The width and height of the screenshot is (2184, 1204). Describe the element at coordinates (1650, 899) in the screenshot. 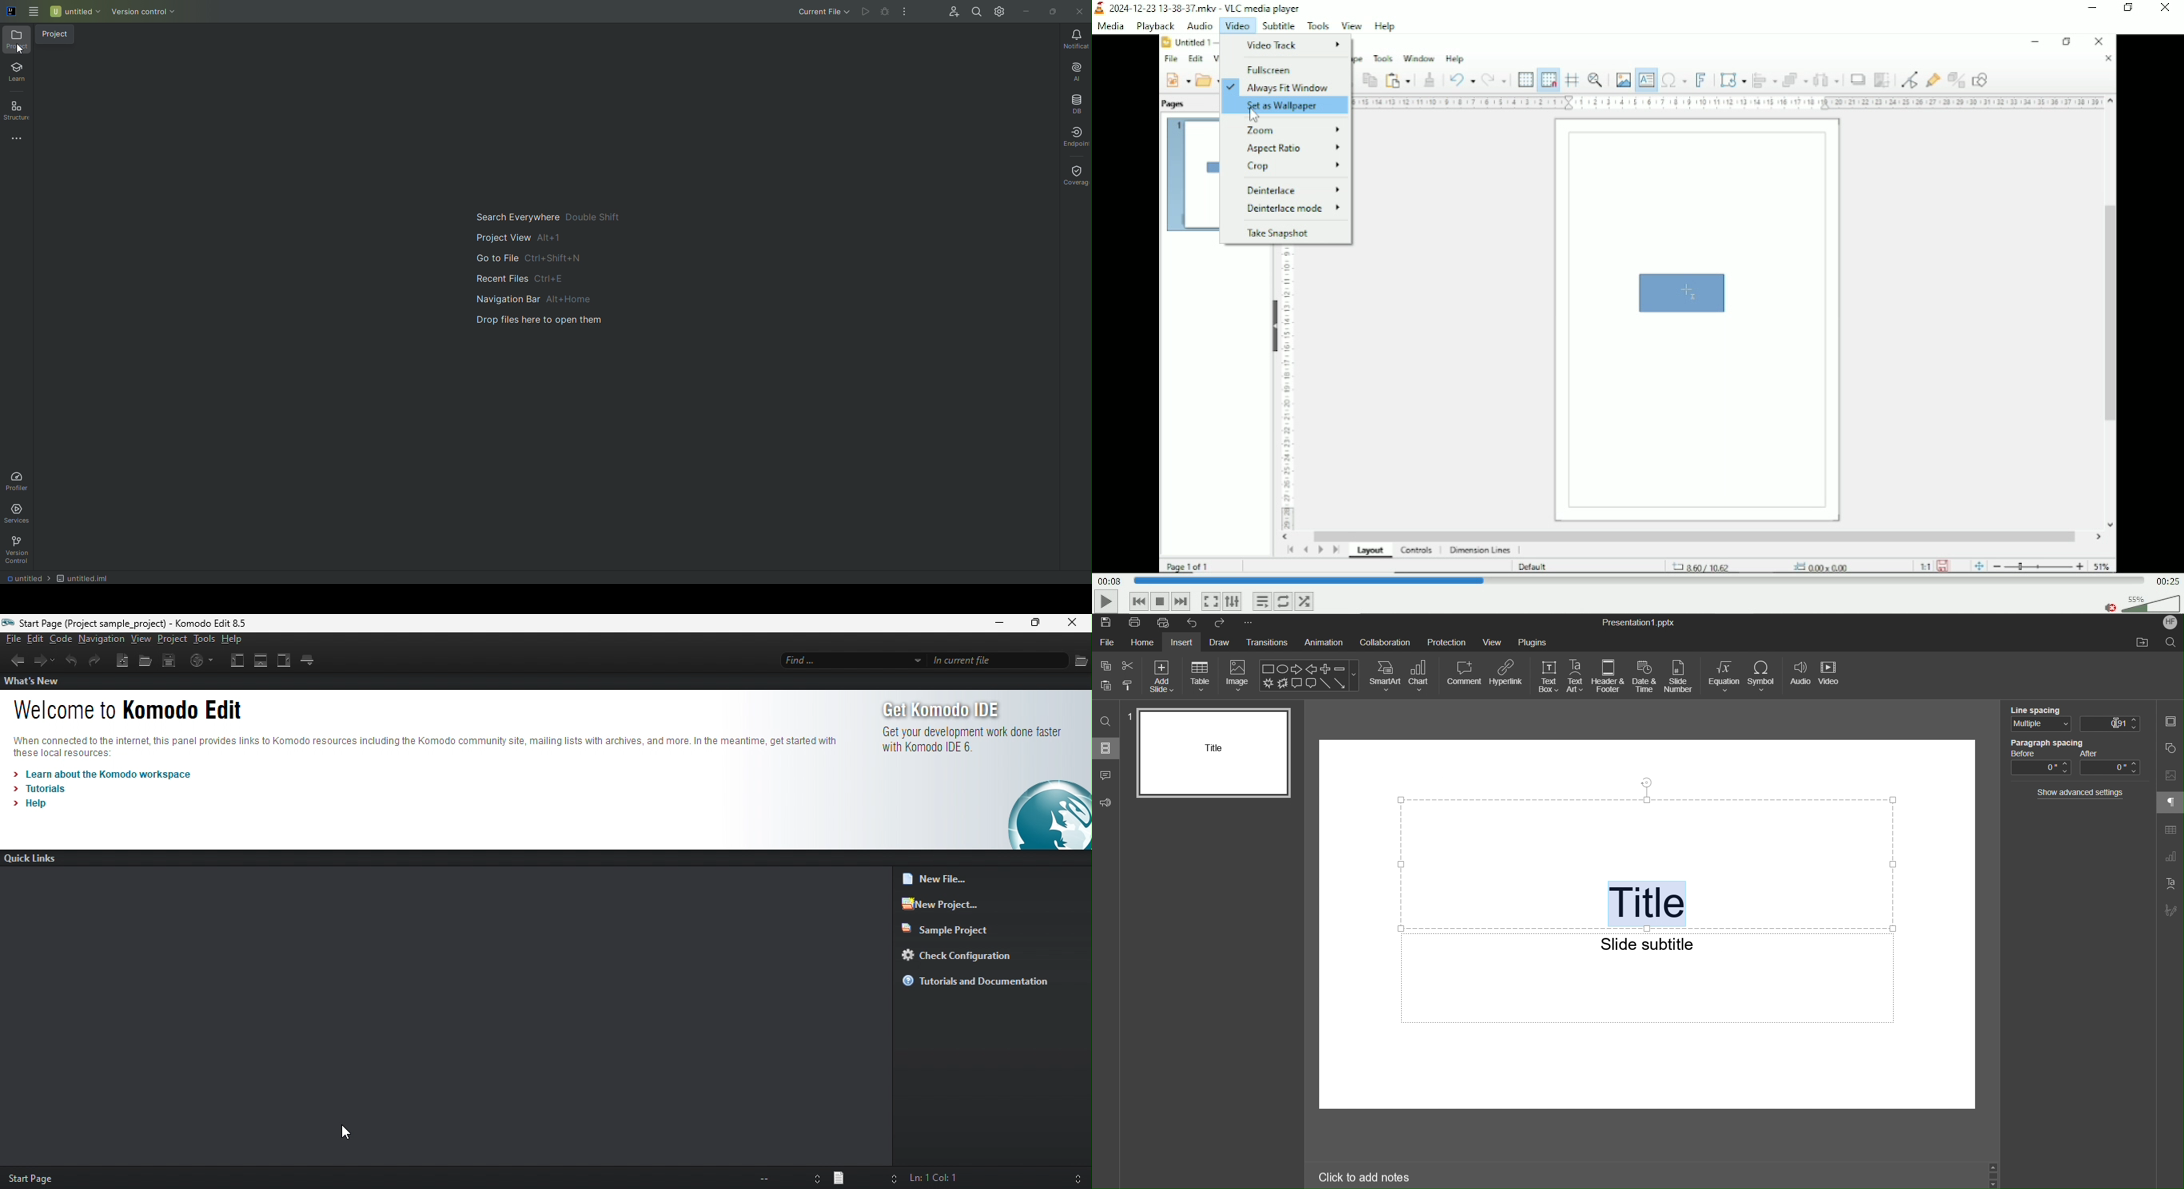

I see `Title` at that location.